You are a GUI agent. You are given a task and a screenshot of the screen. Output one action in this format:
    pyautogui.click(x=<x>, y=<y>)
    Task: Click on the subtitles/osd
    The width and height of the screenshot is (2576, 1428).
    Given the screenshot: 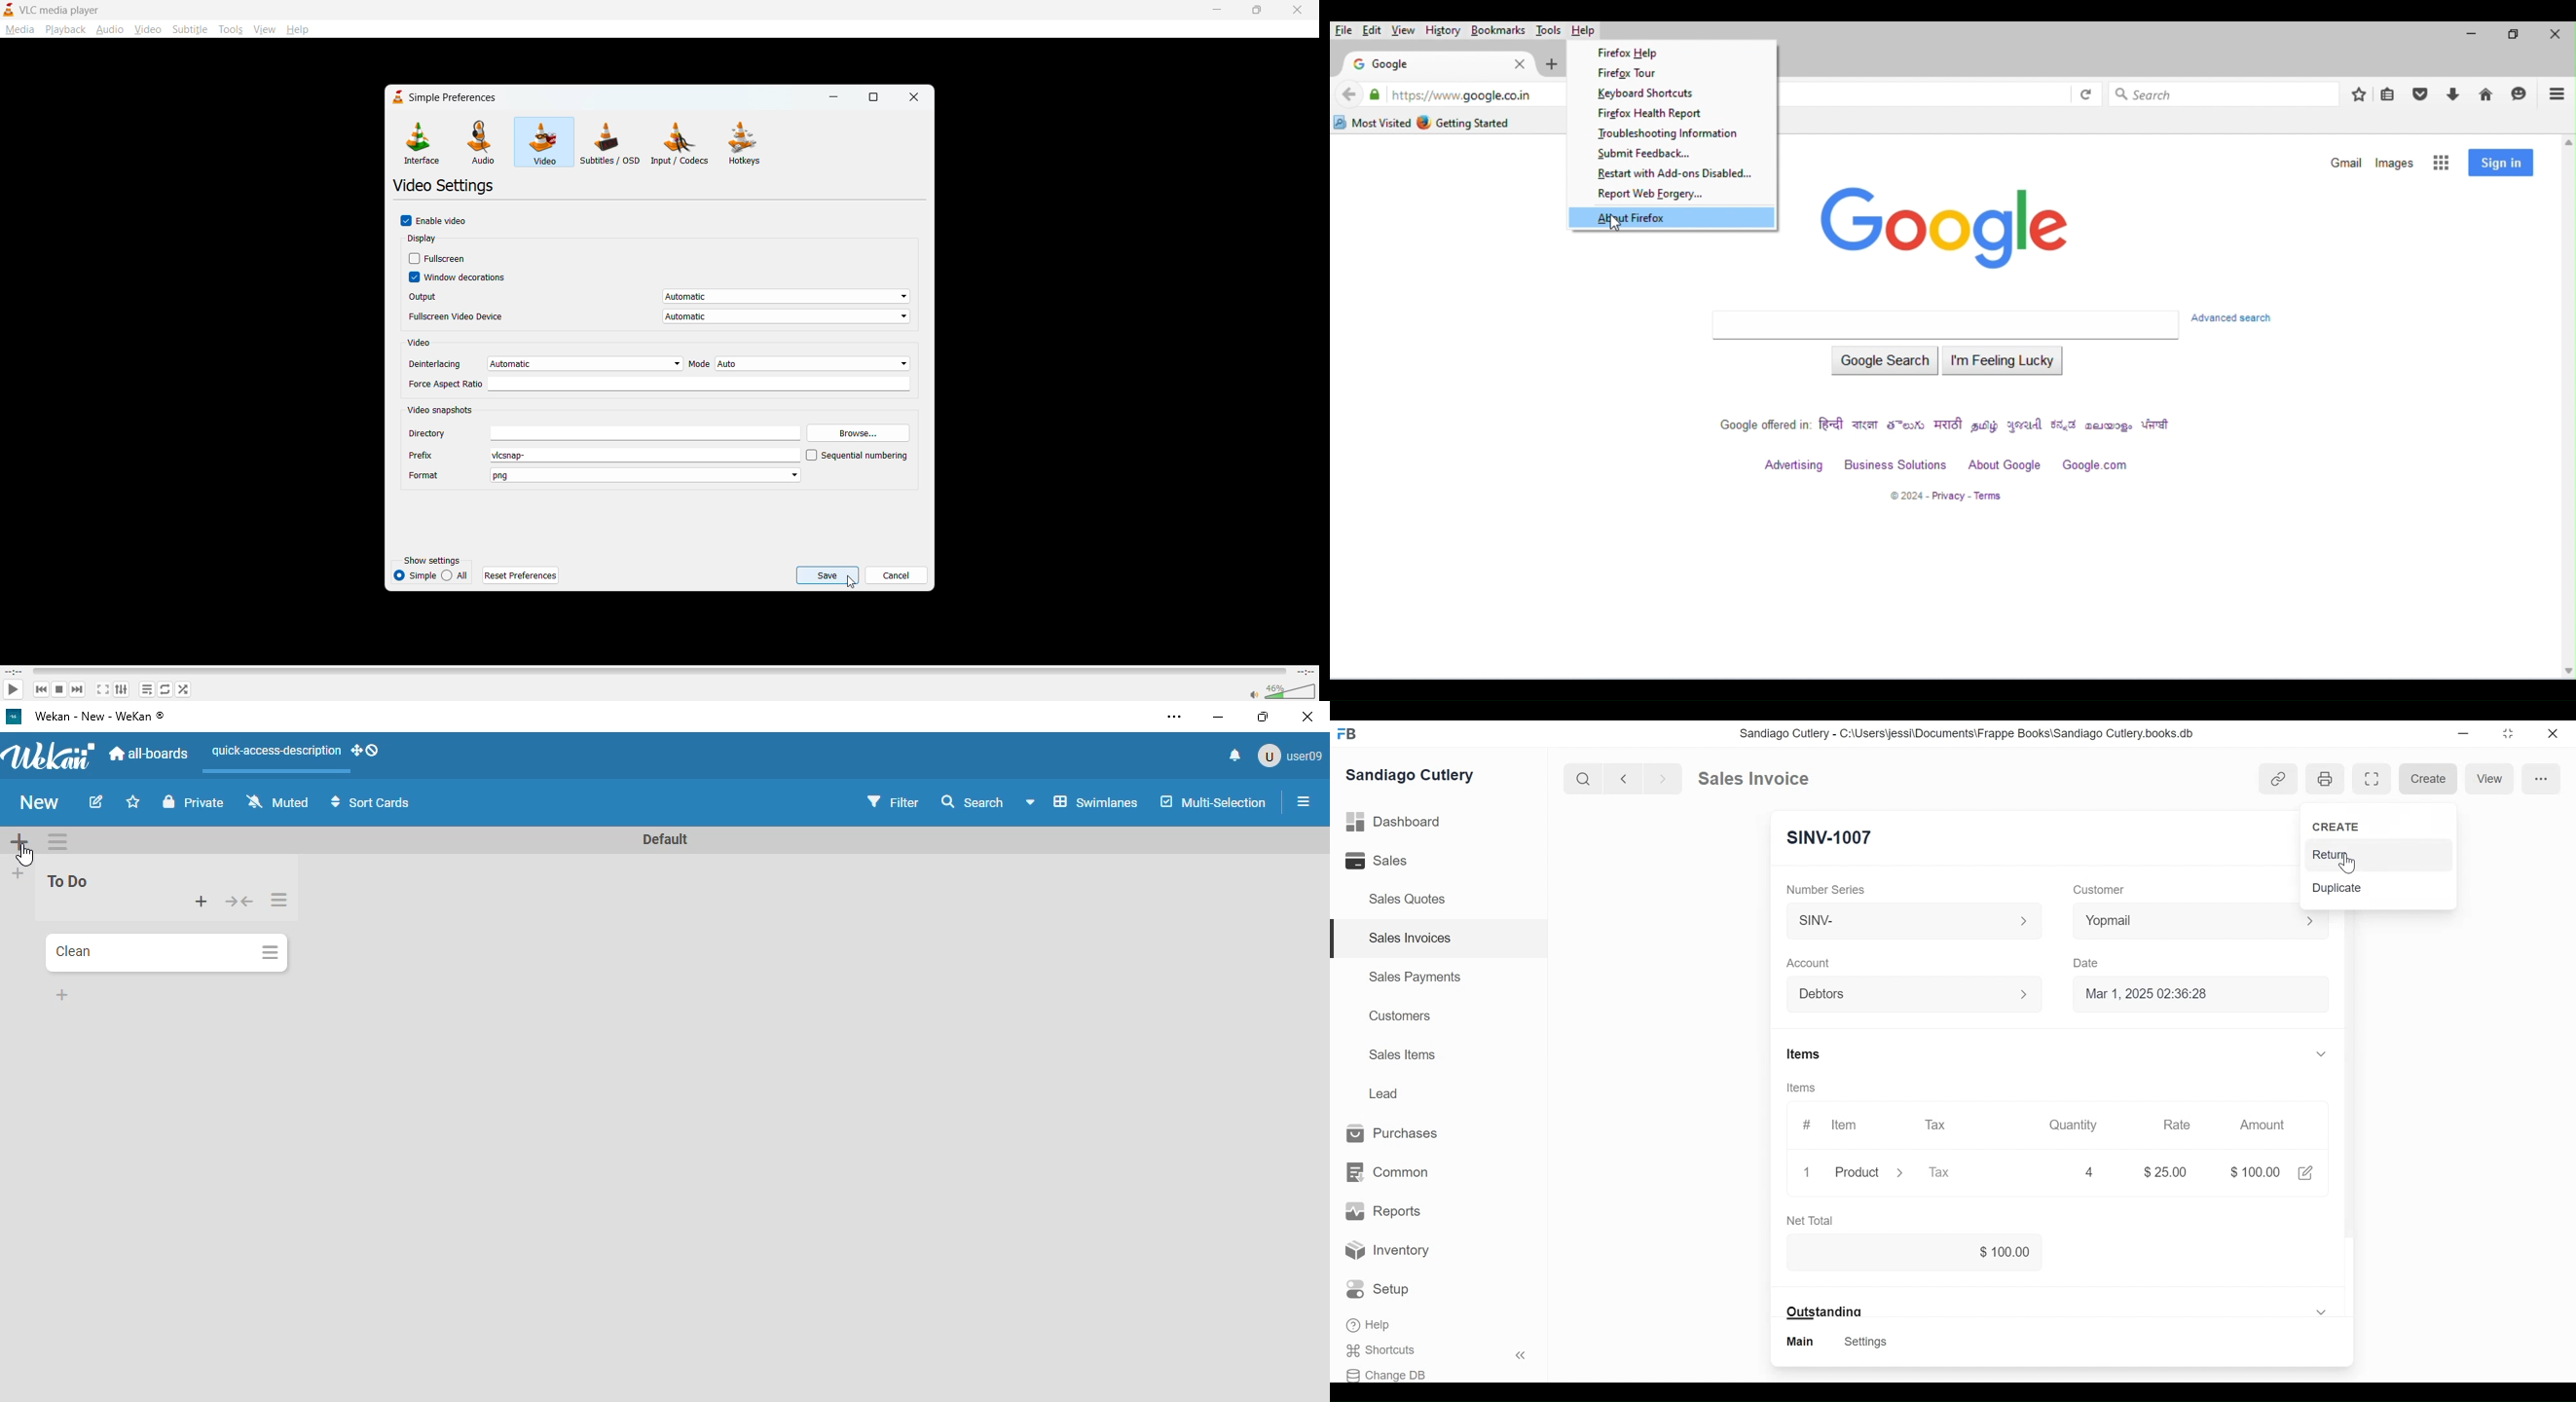 What is the action you would take?
    pyautogui.click(x=610, y=142)
    